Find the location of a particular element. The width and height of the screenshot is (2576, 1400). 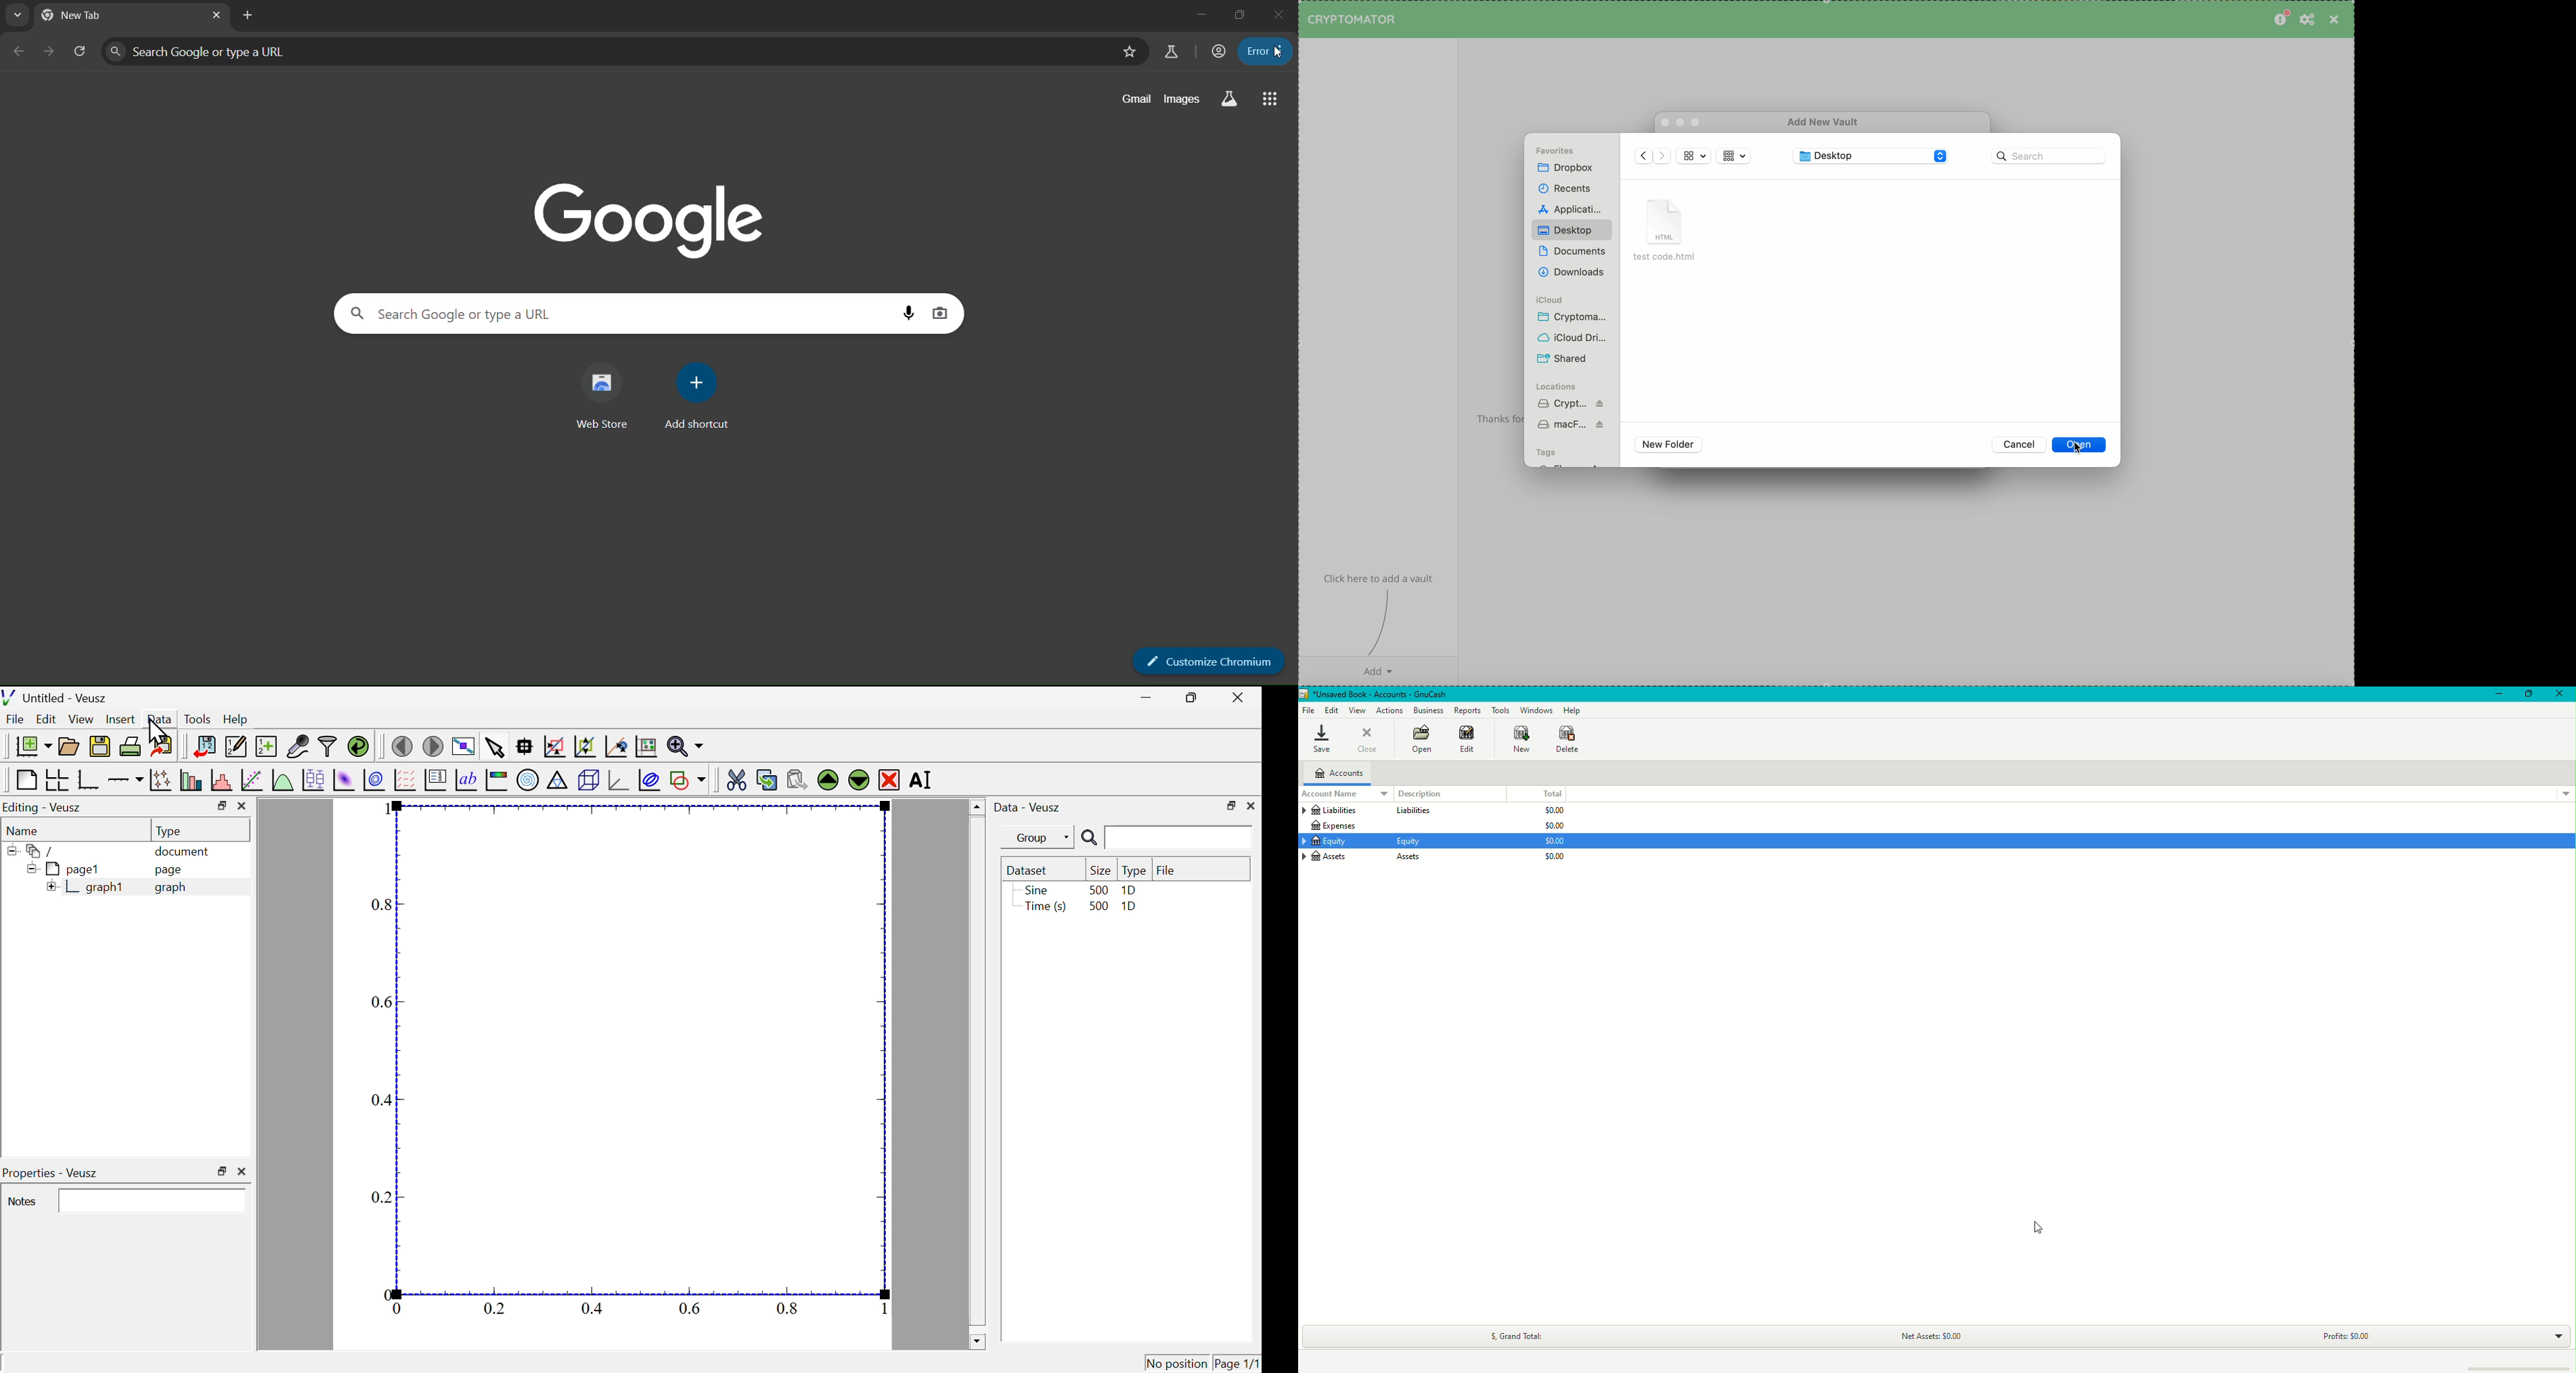

images is located at coordinates (1182, 100).